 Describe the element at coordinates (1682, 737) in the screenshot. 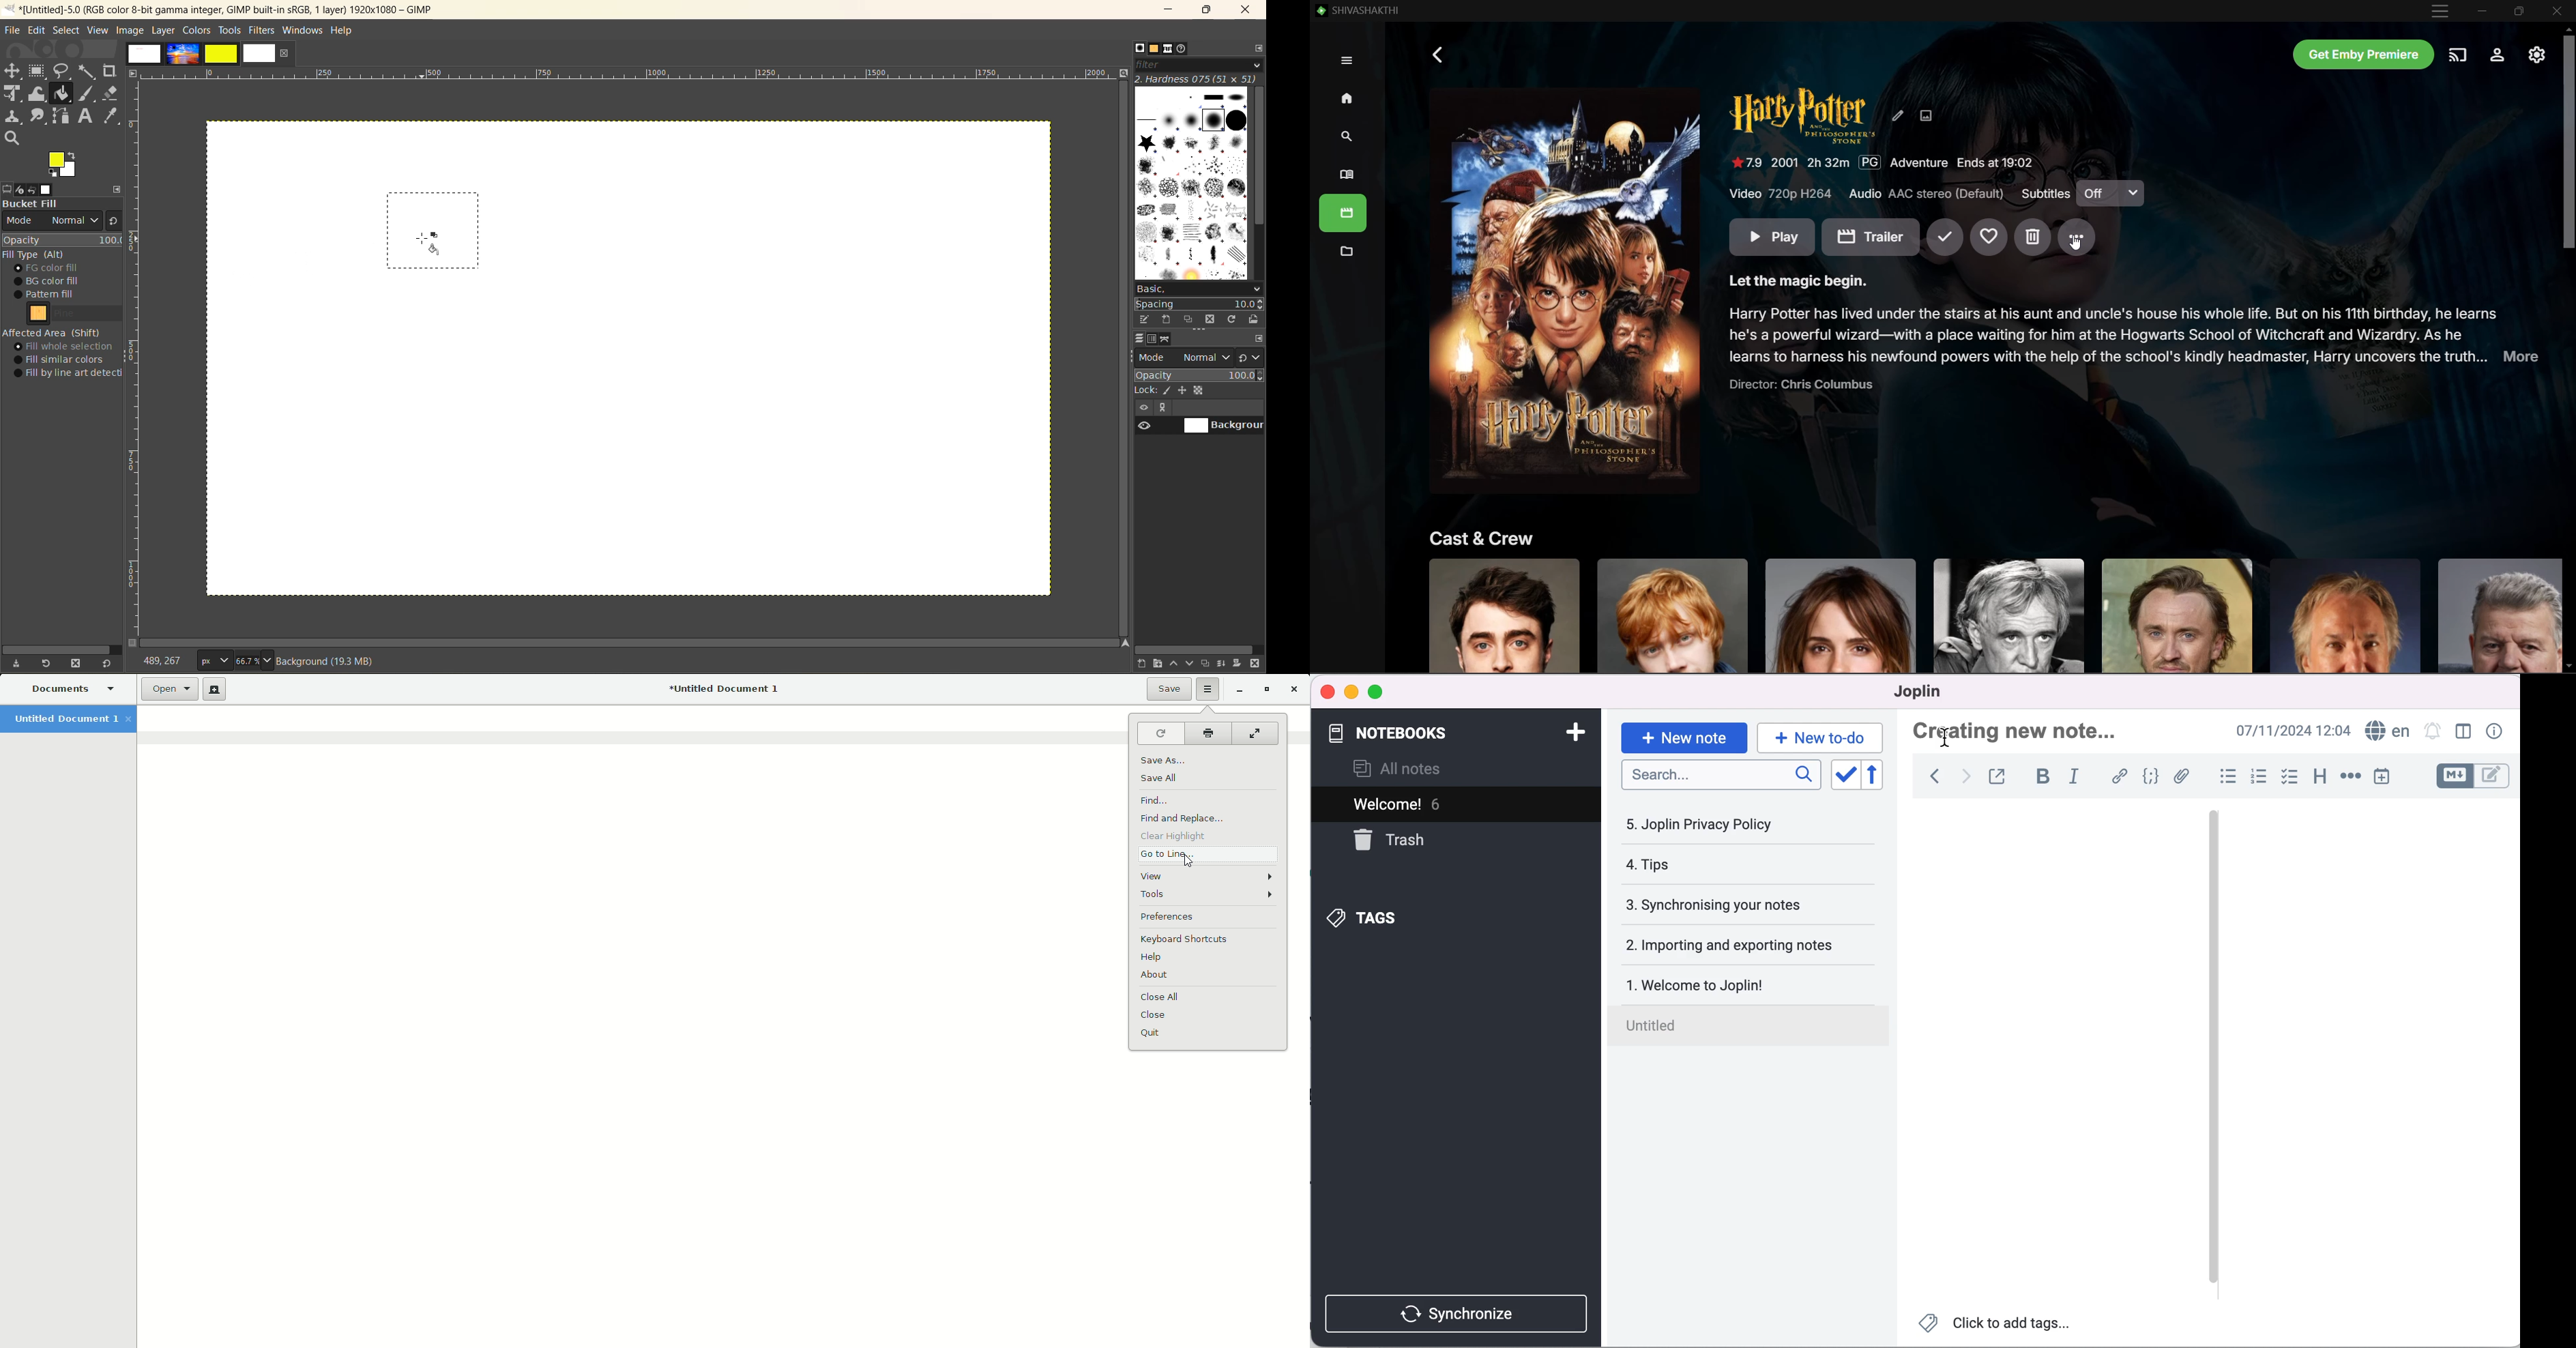

I see `new note` at that location.